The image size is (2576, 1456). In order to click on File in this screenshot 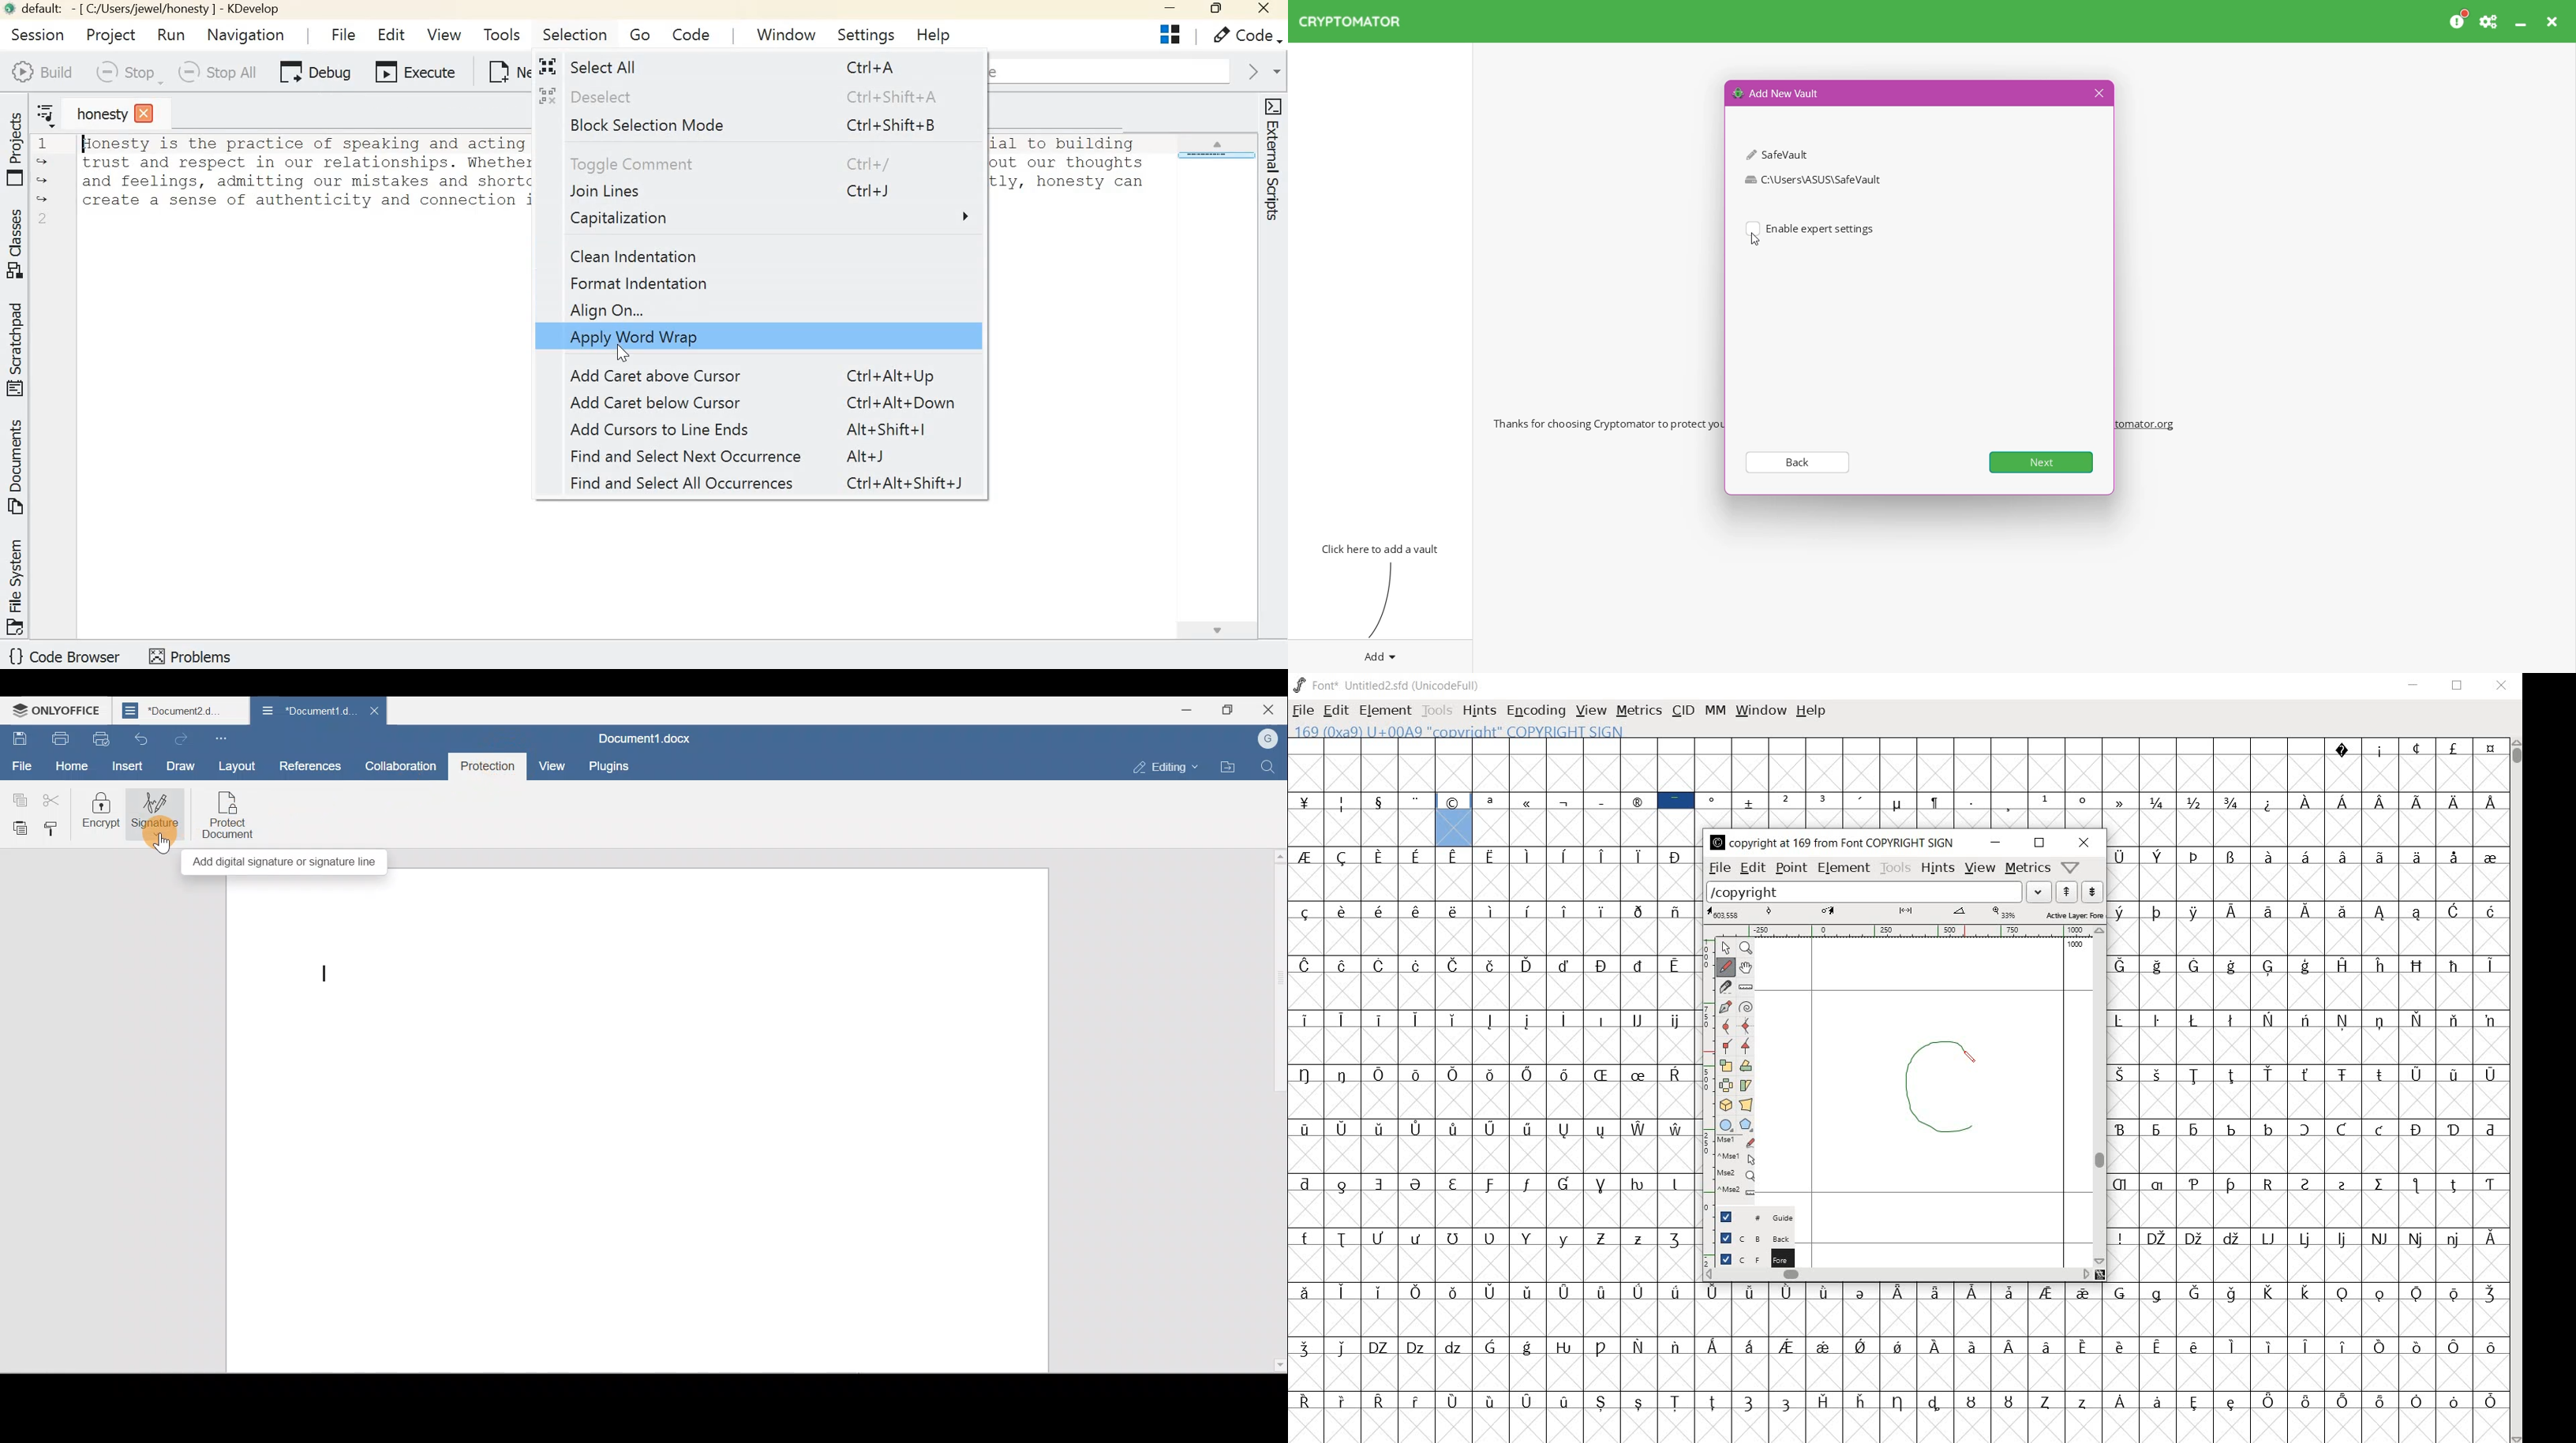, I will do `click(20, 767)`.